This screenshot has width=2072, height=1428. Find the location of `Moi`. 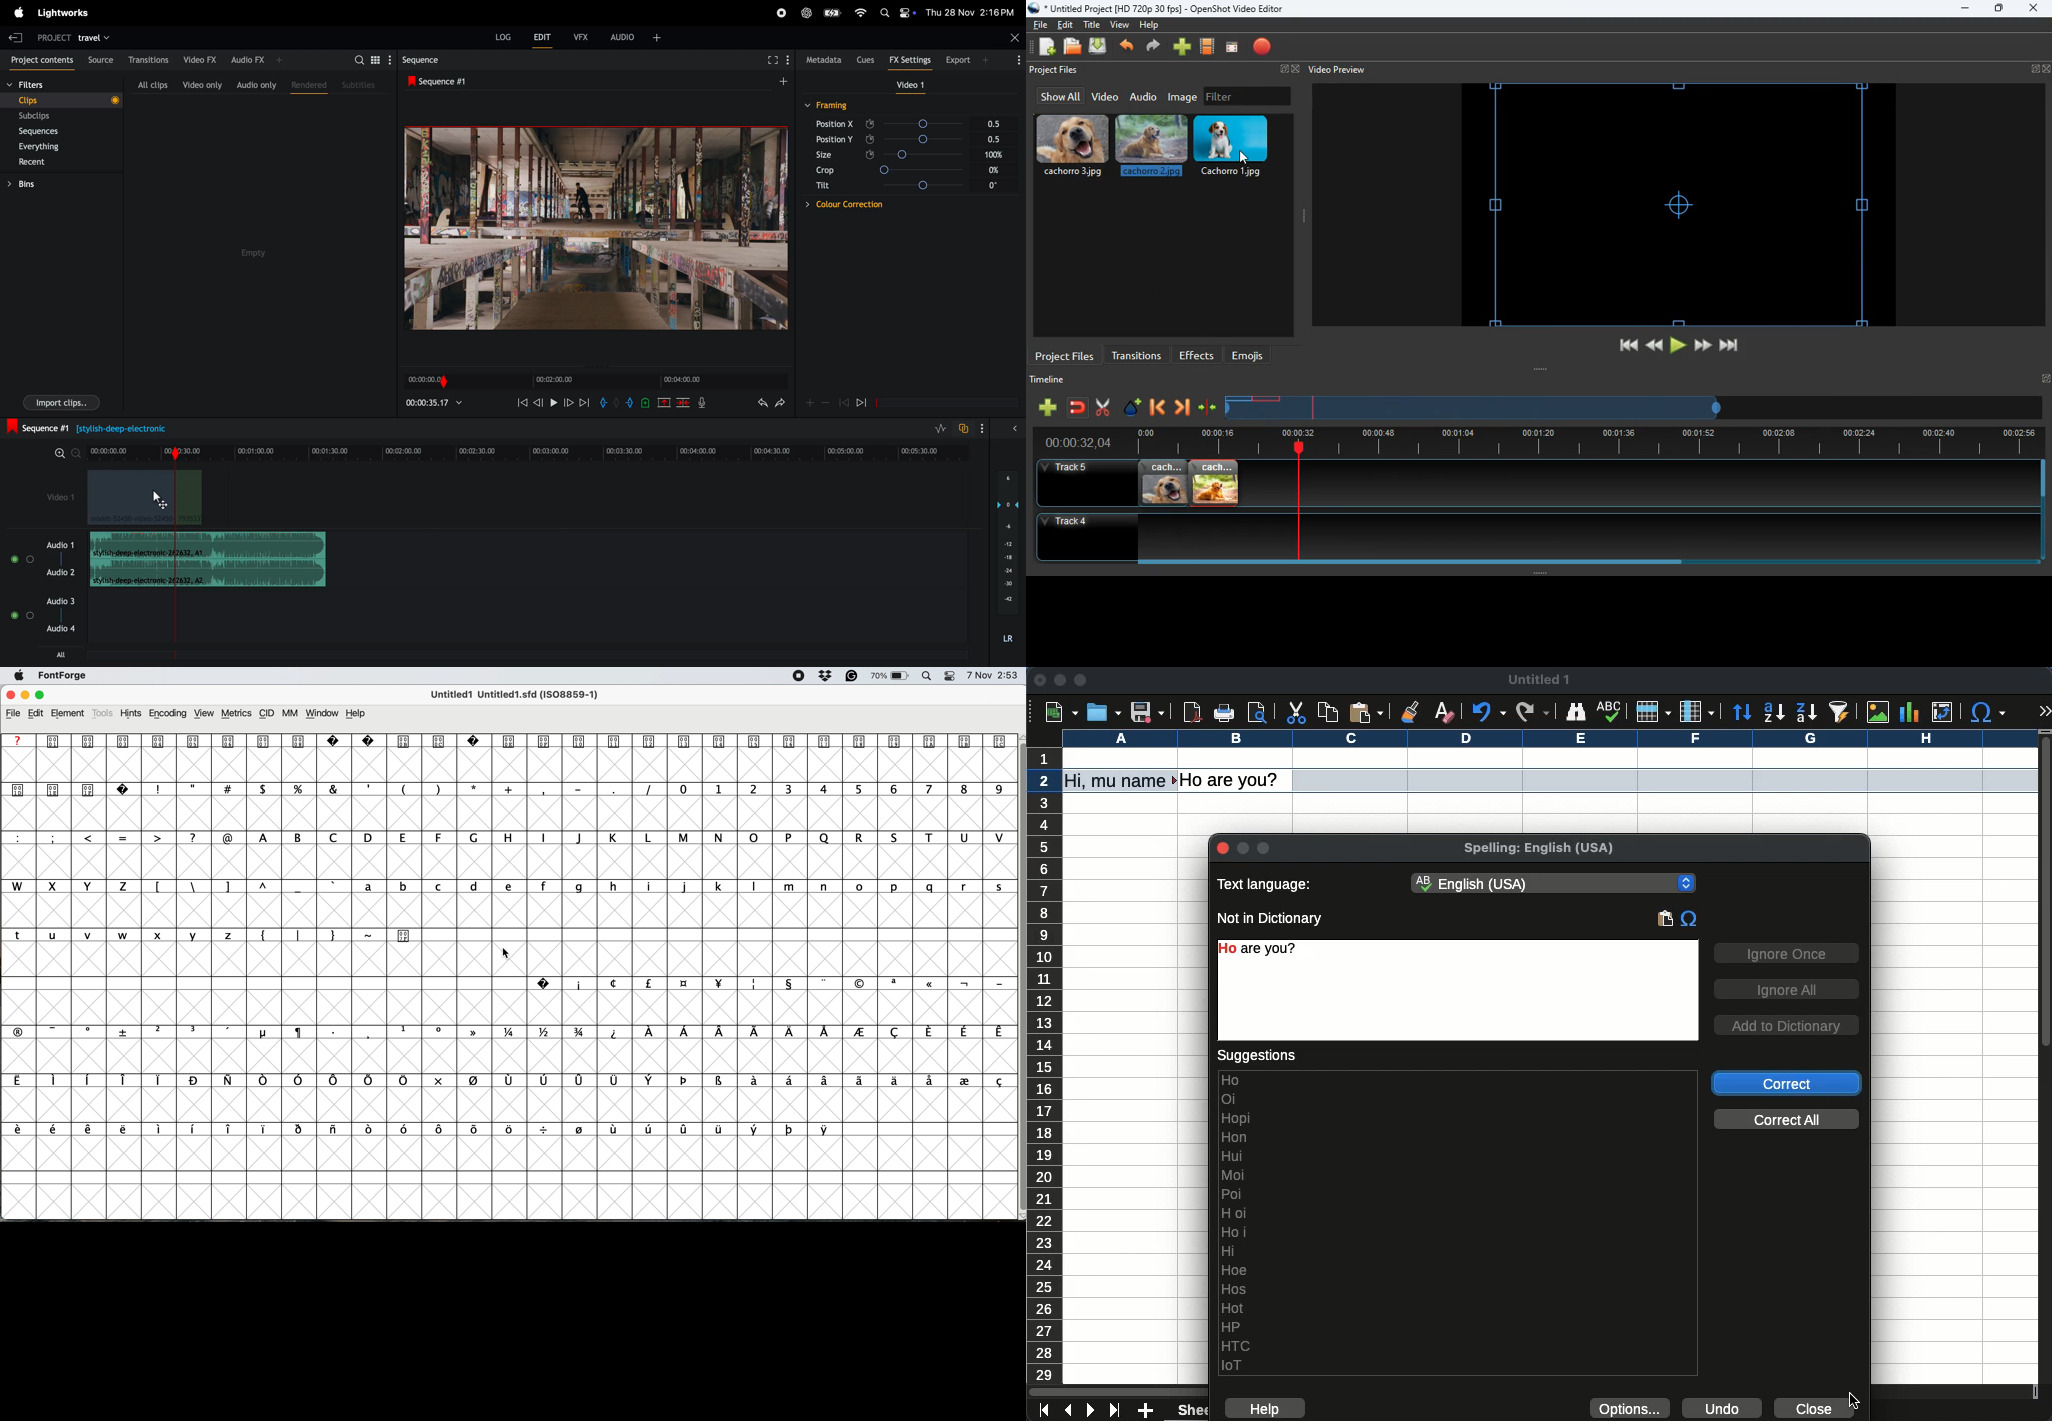

Moi is located at coordinates (1236, 1174).